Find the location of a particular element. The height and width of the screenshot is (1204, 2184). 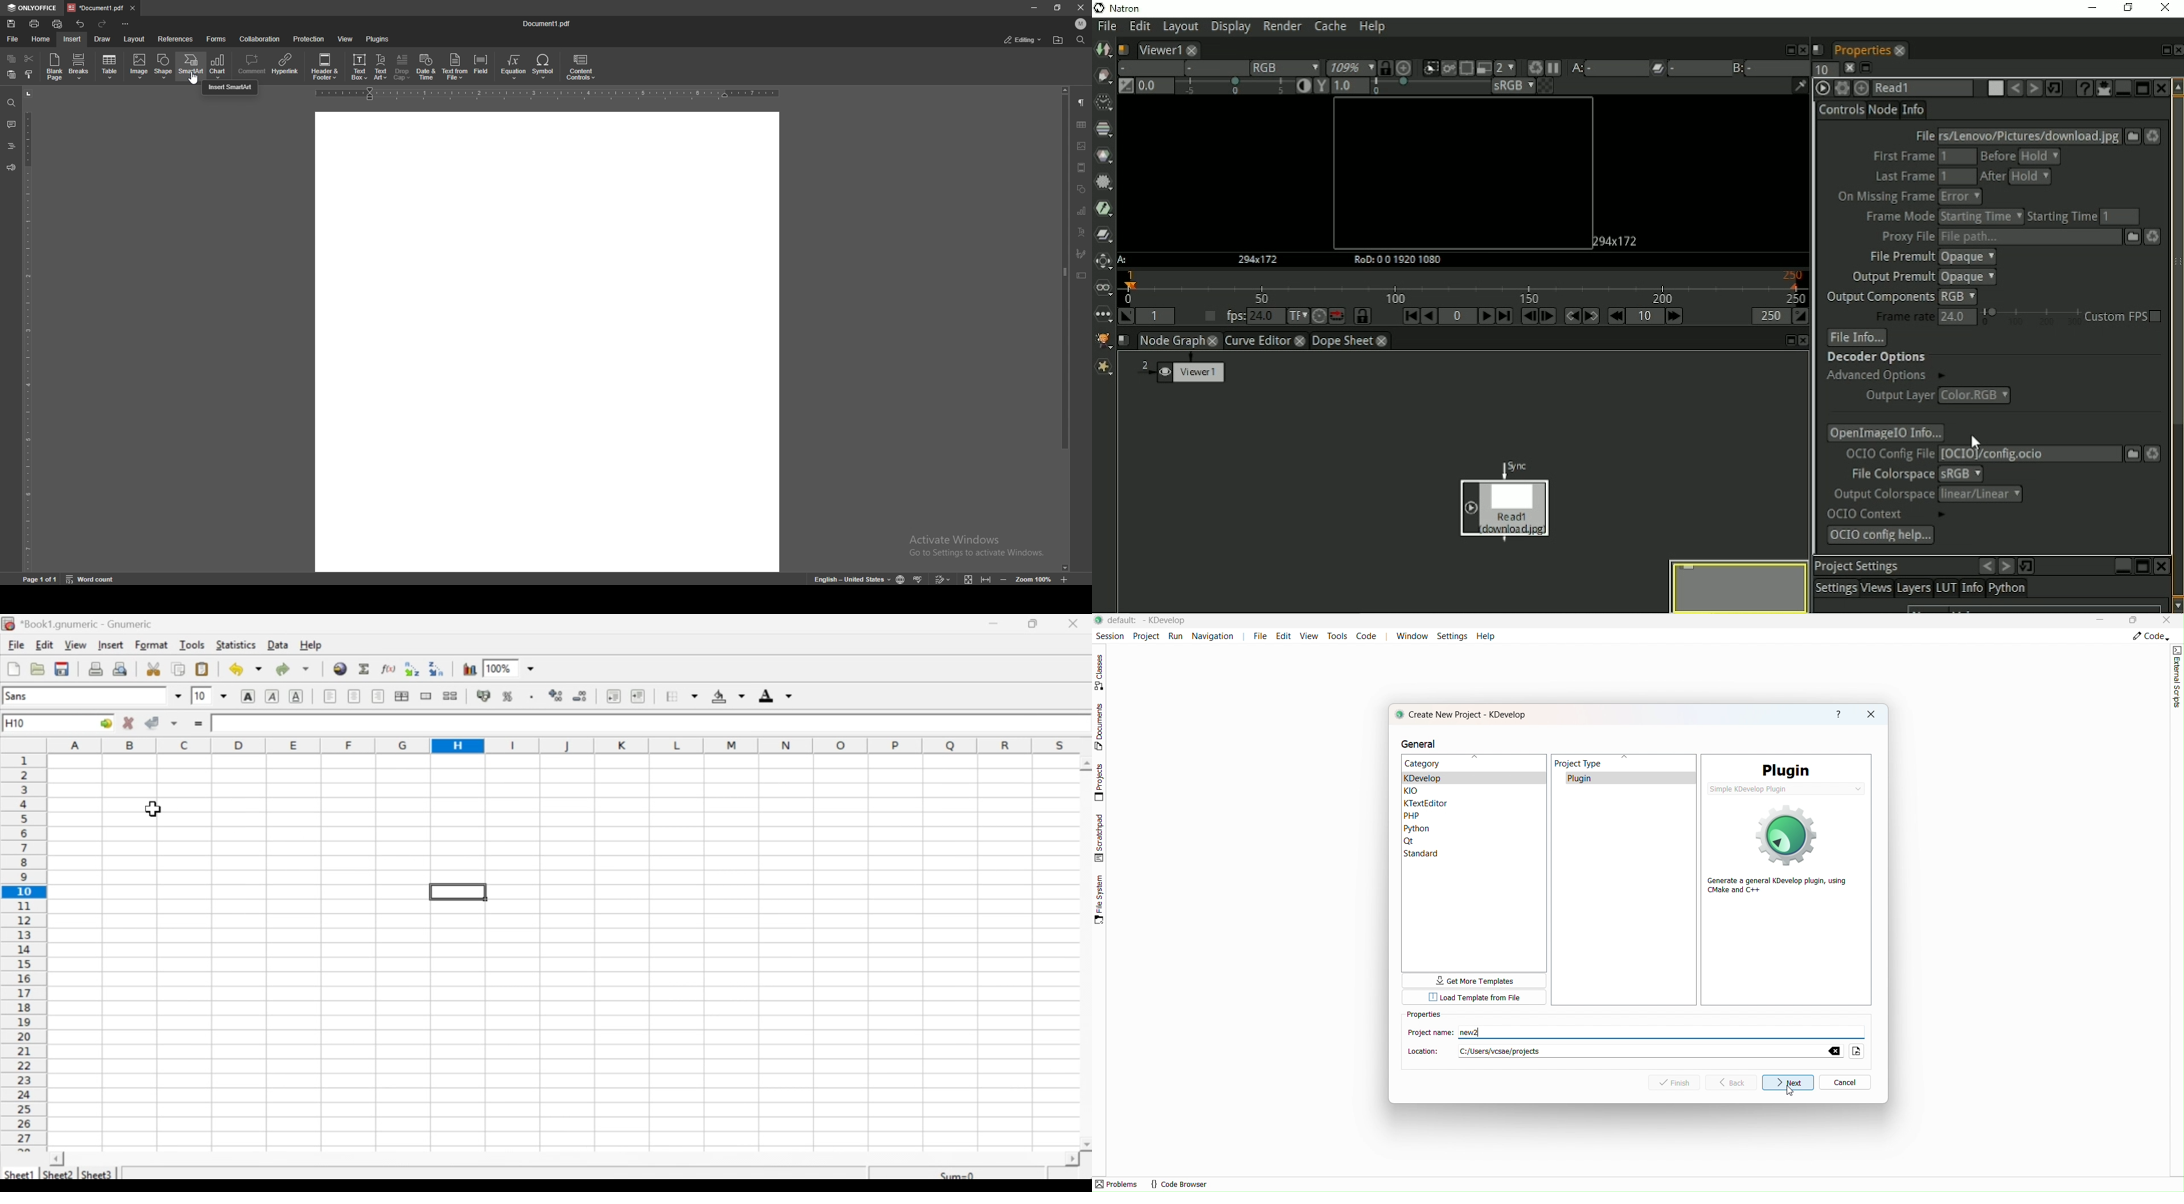

problems is located at coordinates (1117, 1184).